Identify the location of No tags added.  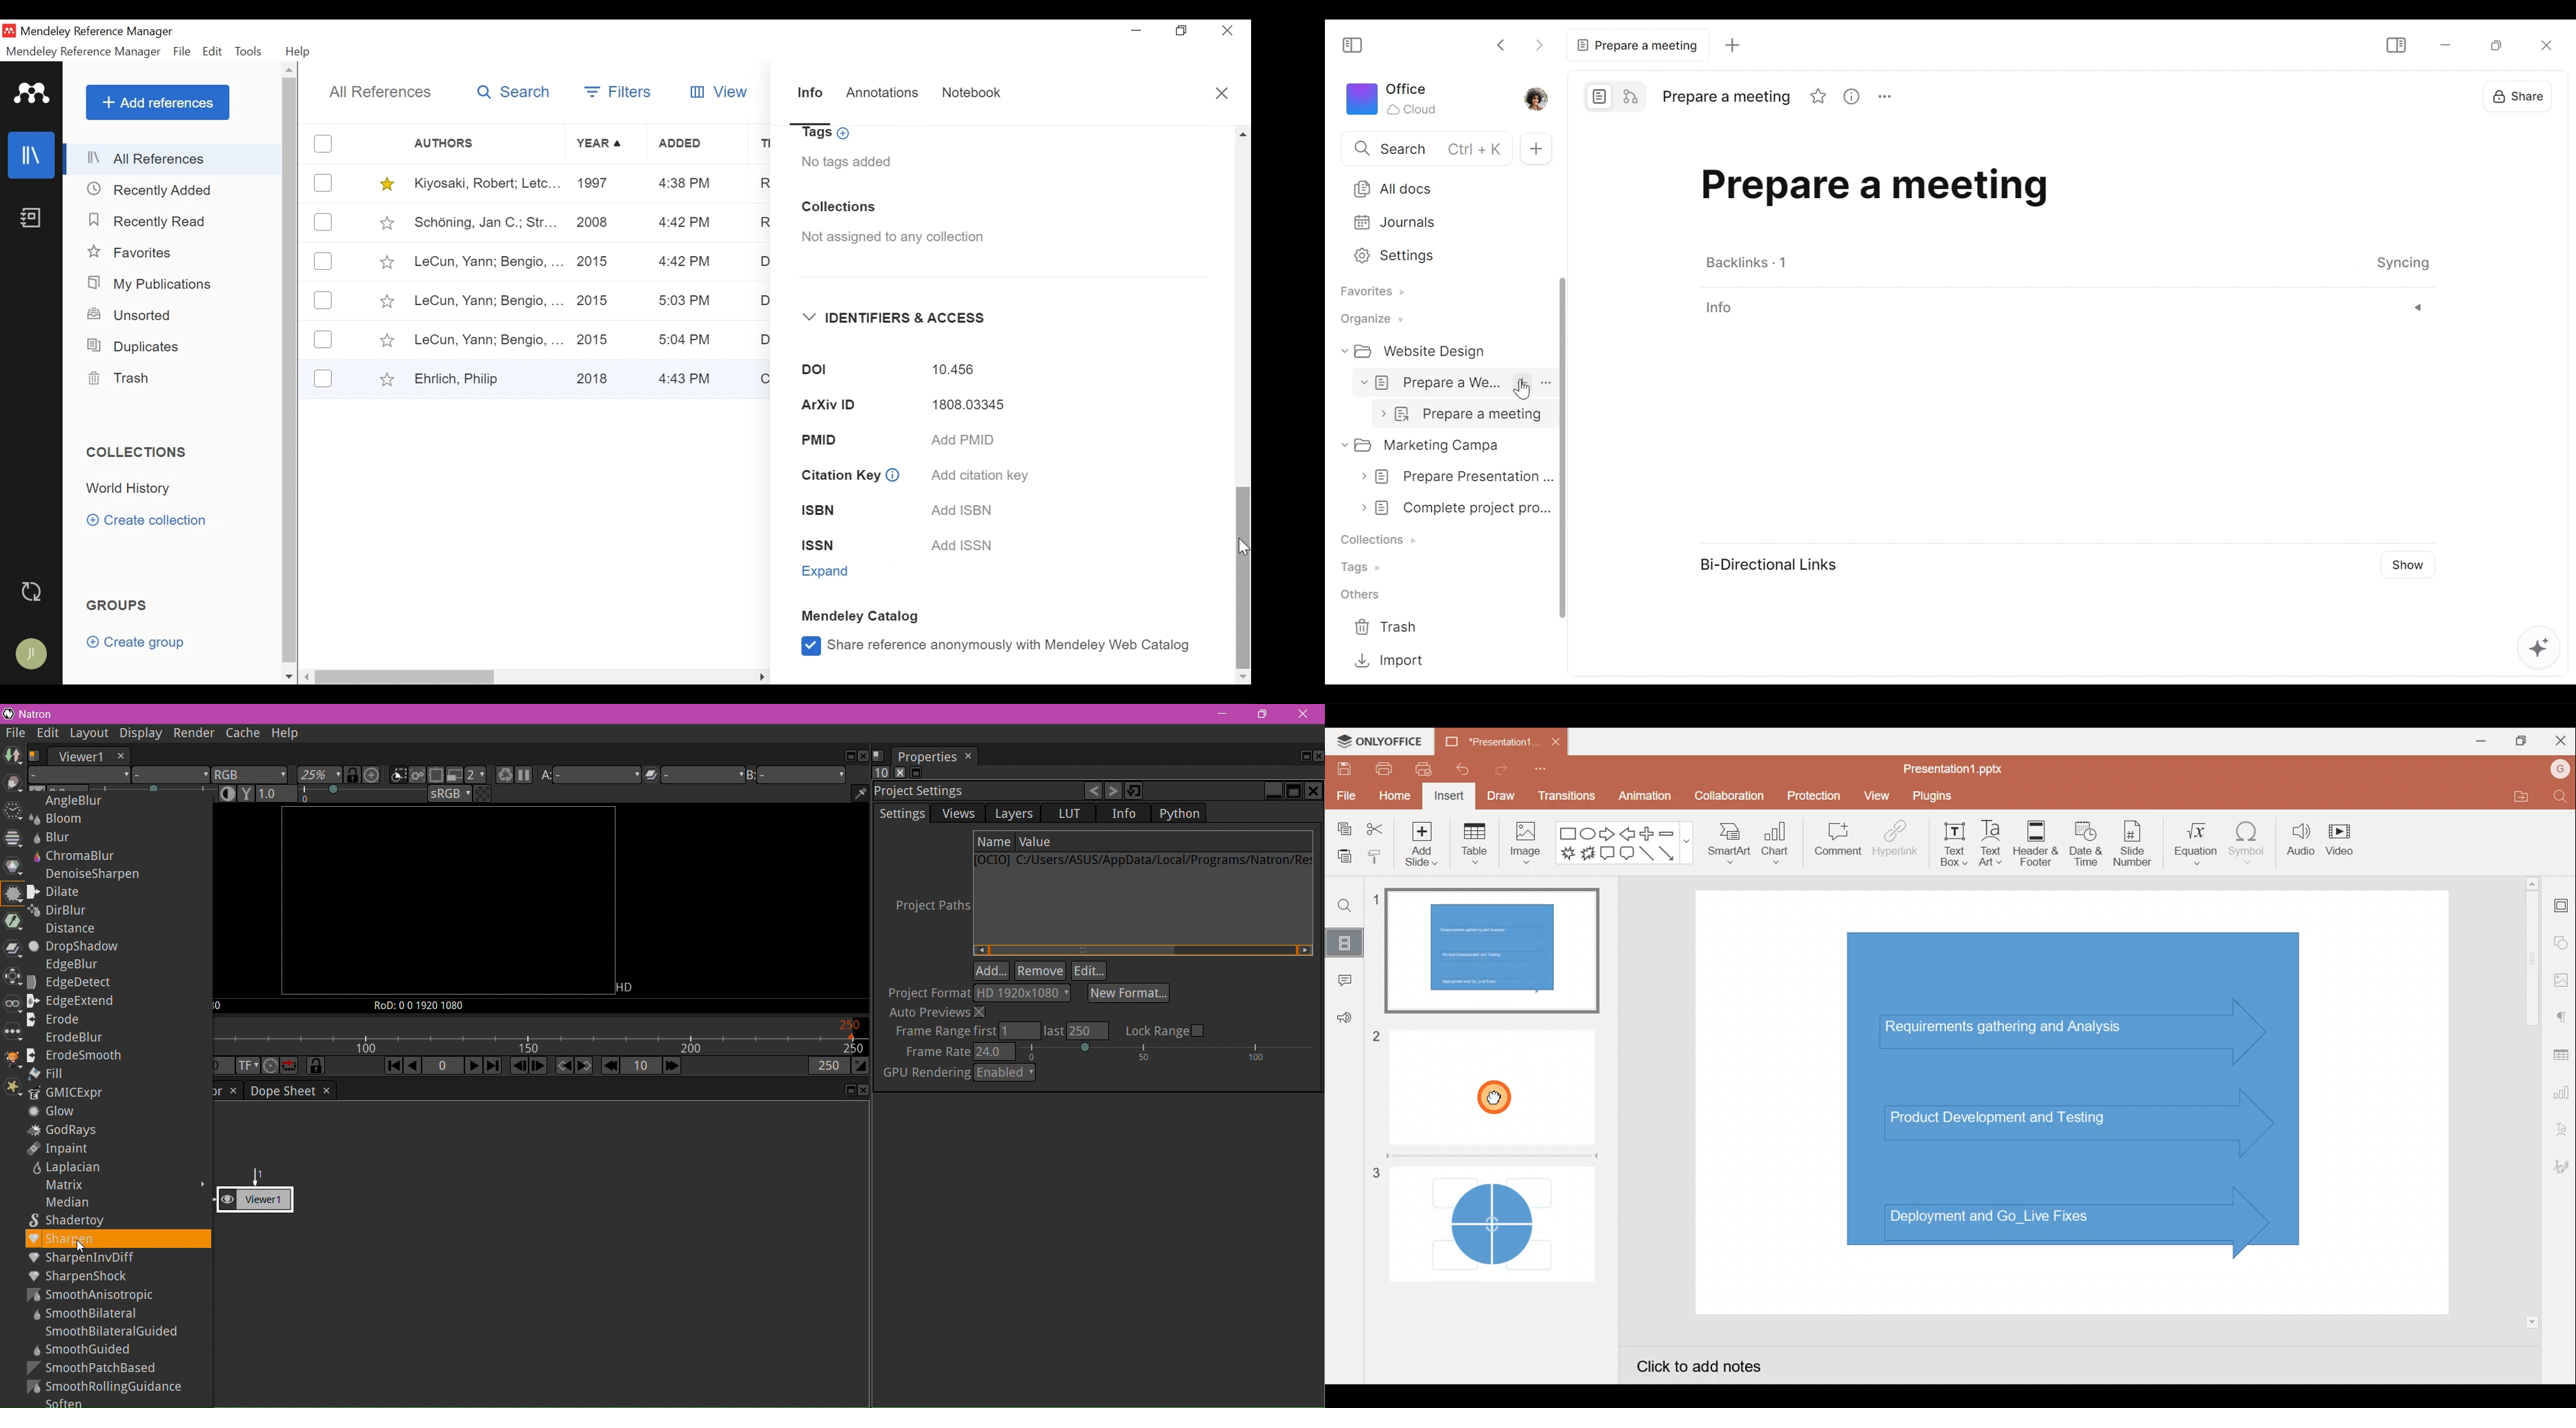
(847, 162).